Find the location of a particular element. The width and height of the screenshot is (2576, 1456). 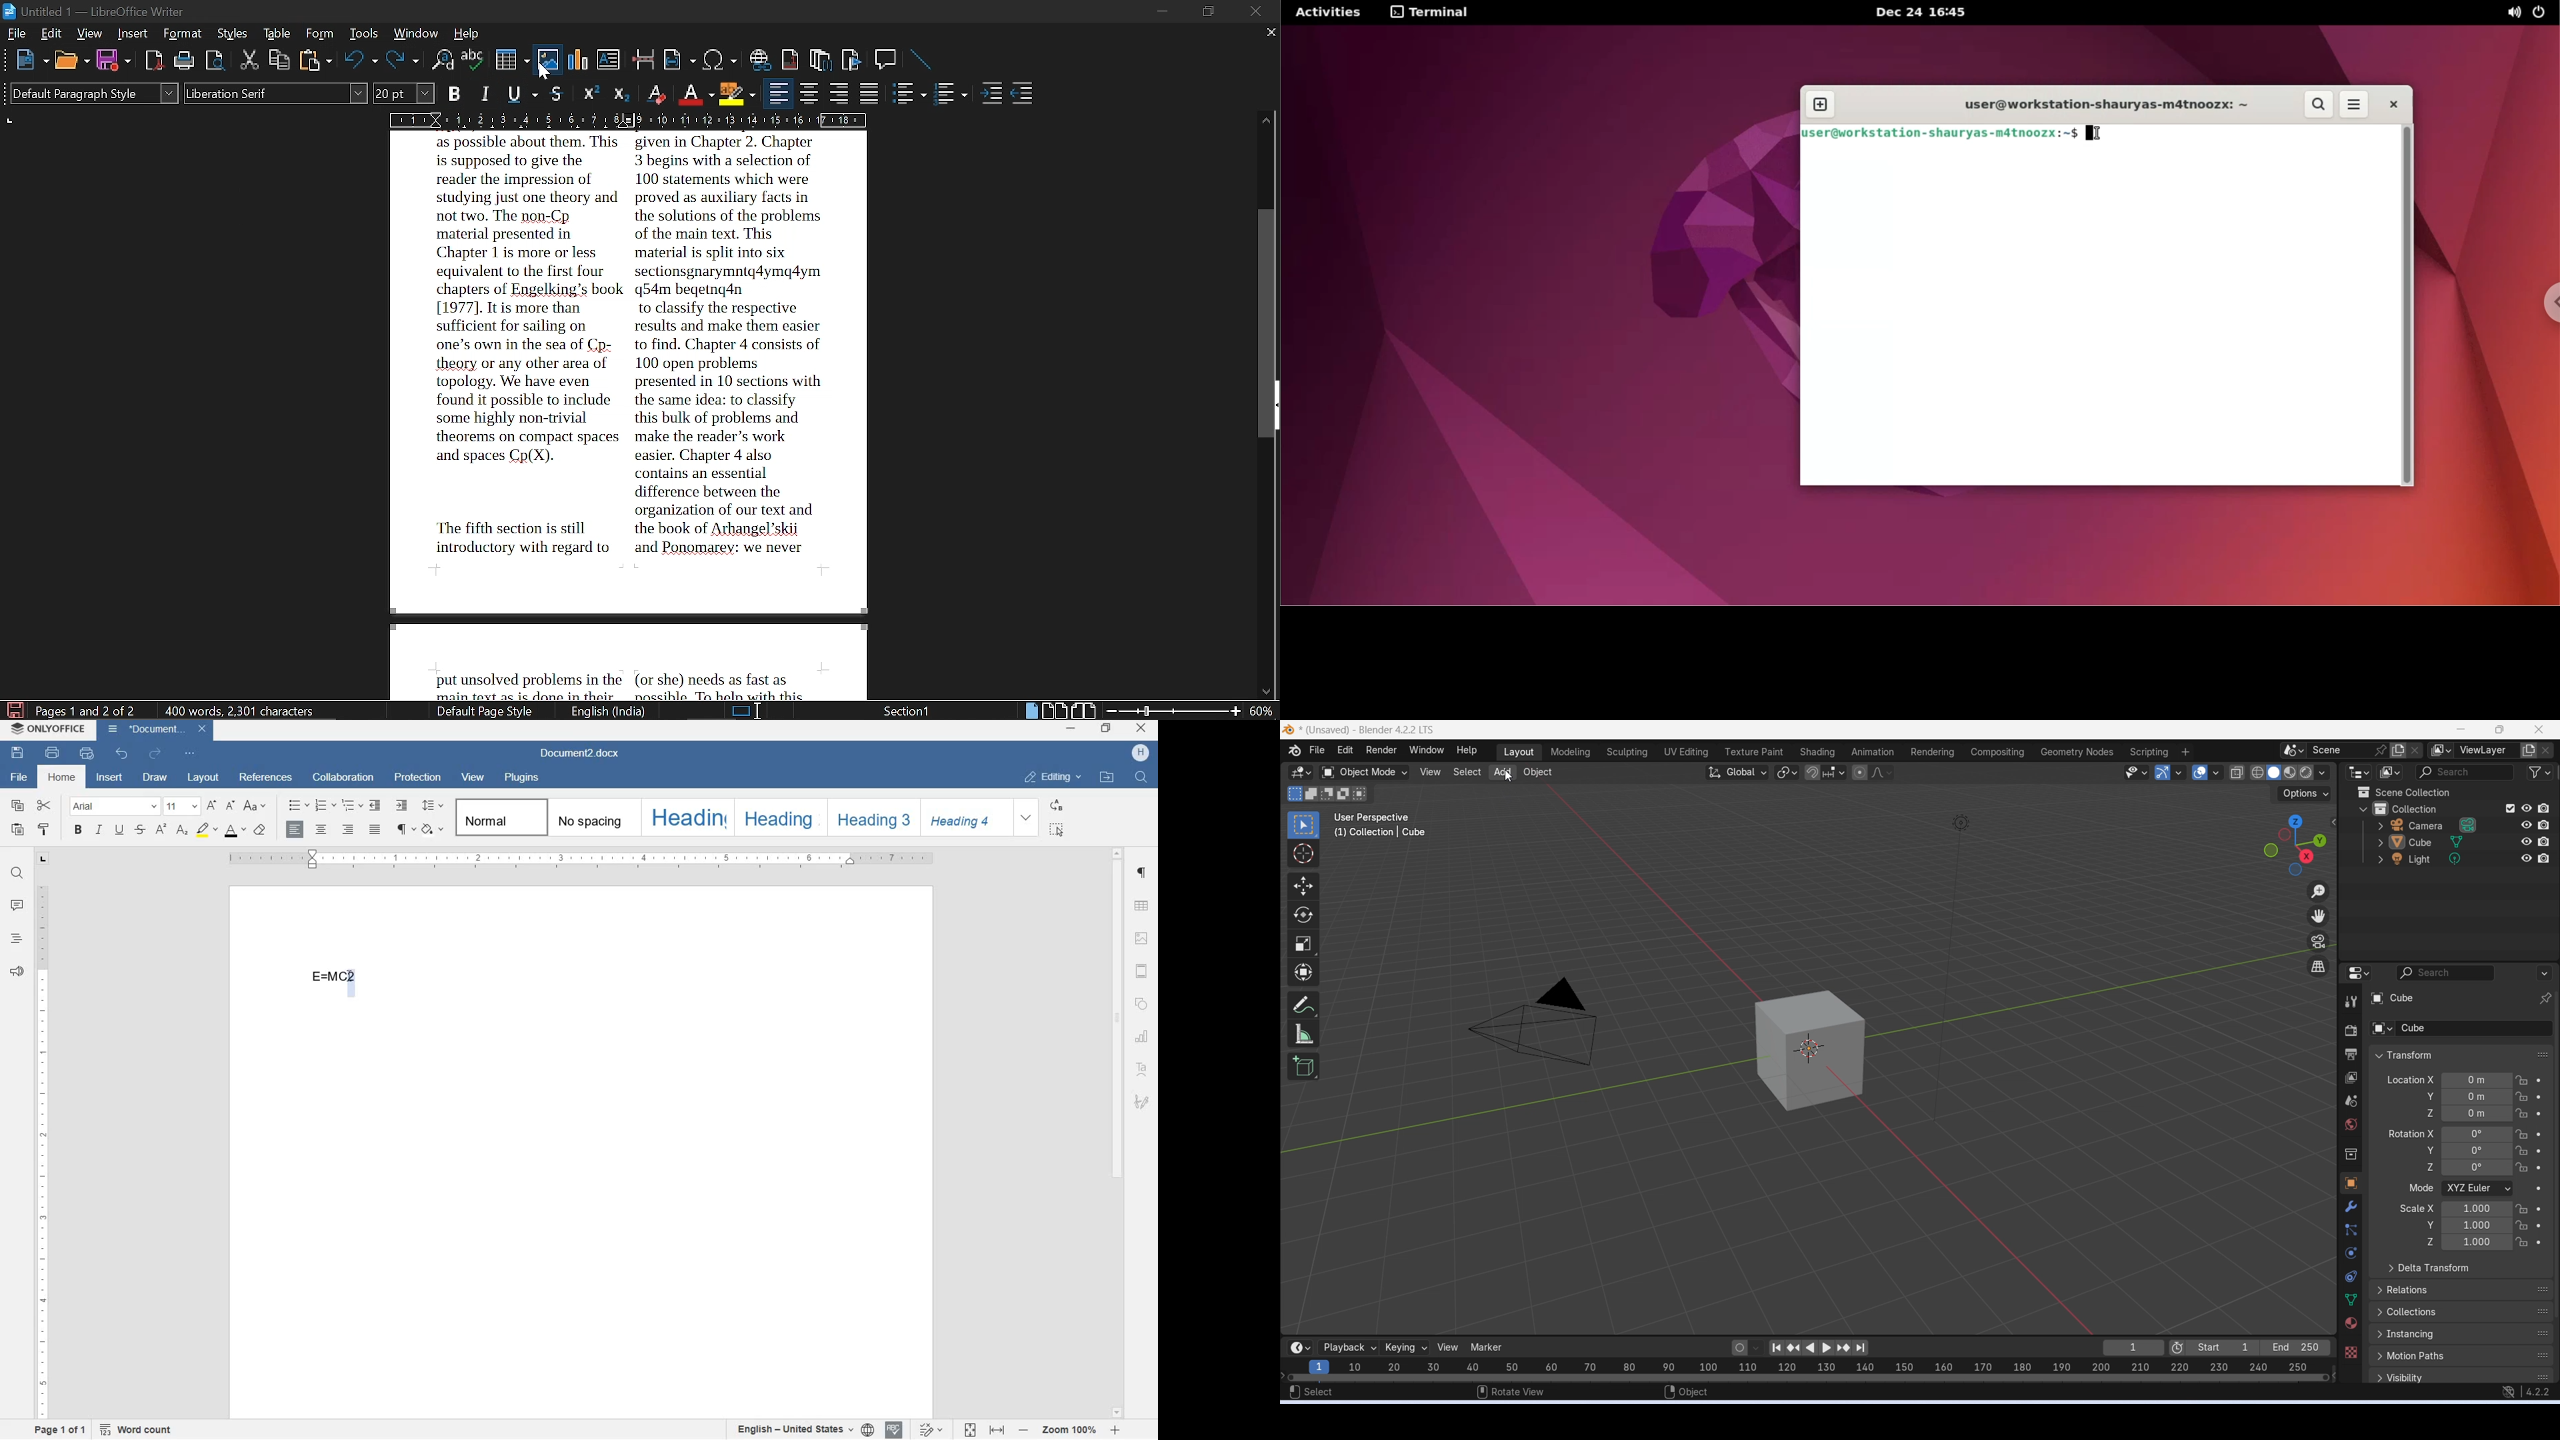

paste is located at coordinates (19, 831).